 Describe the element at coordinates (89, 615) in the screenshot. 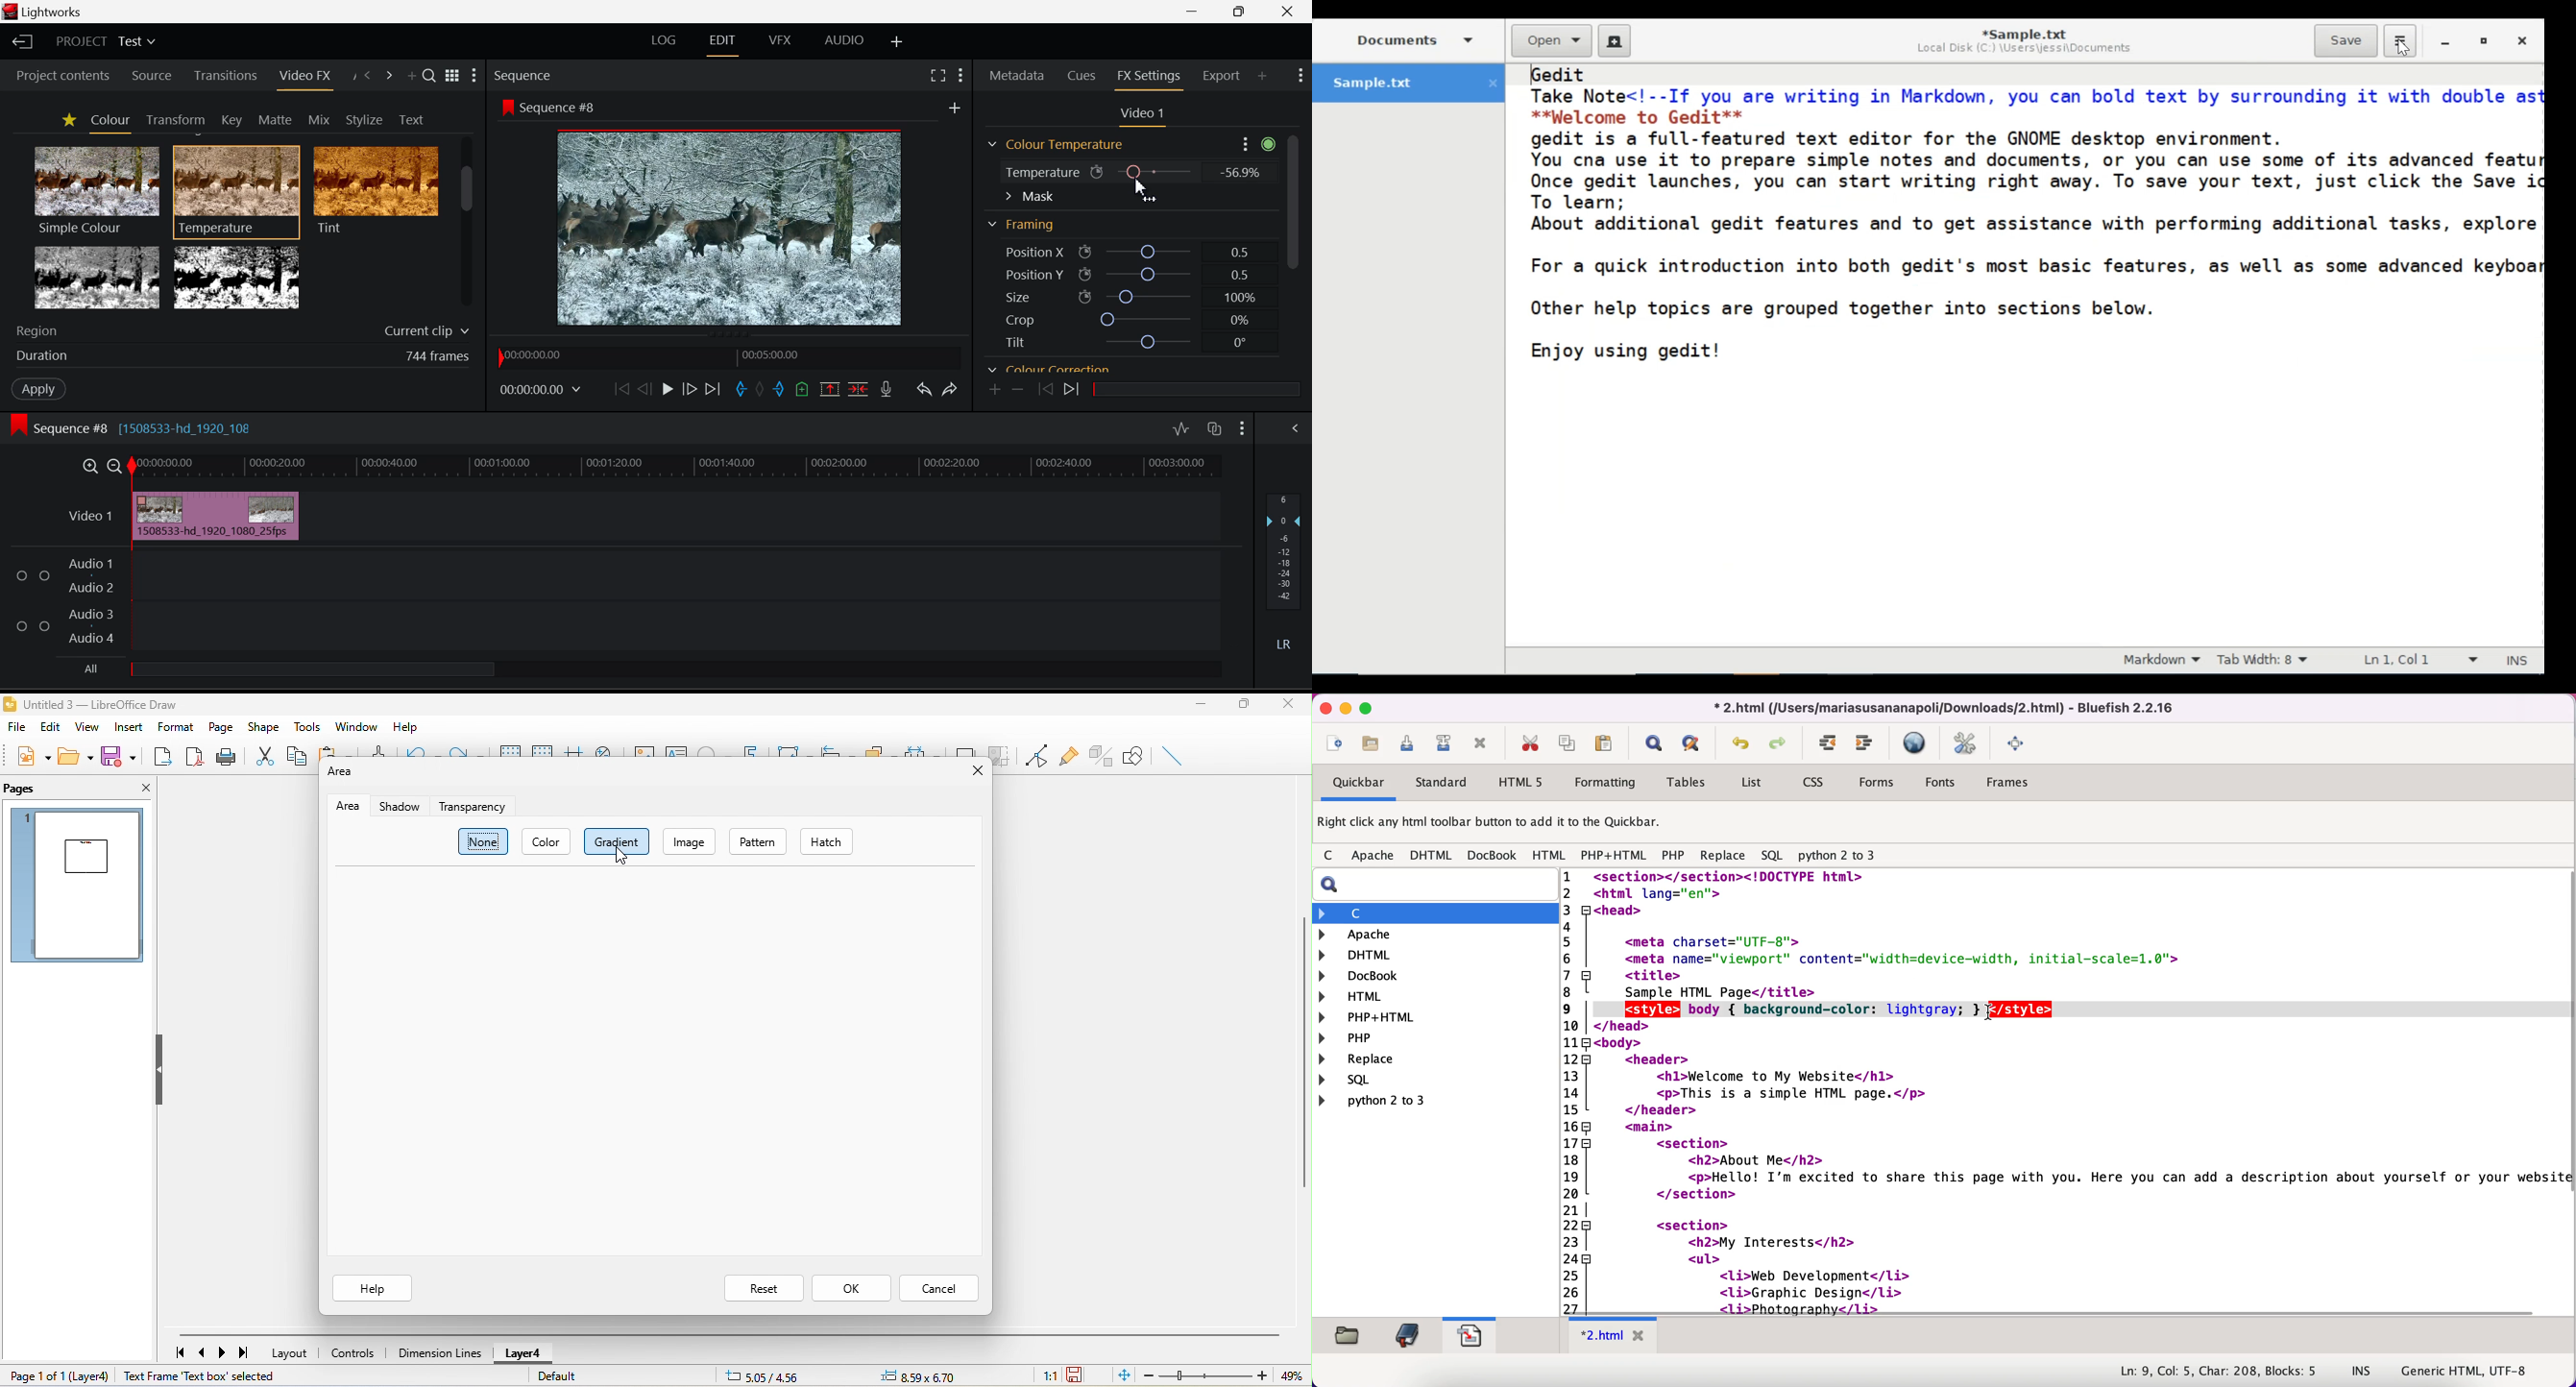

I see `Audio 3` at that location.